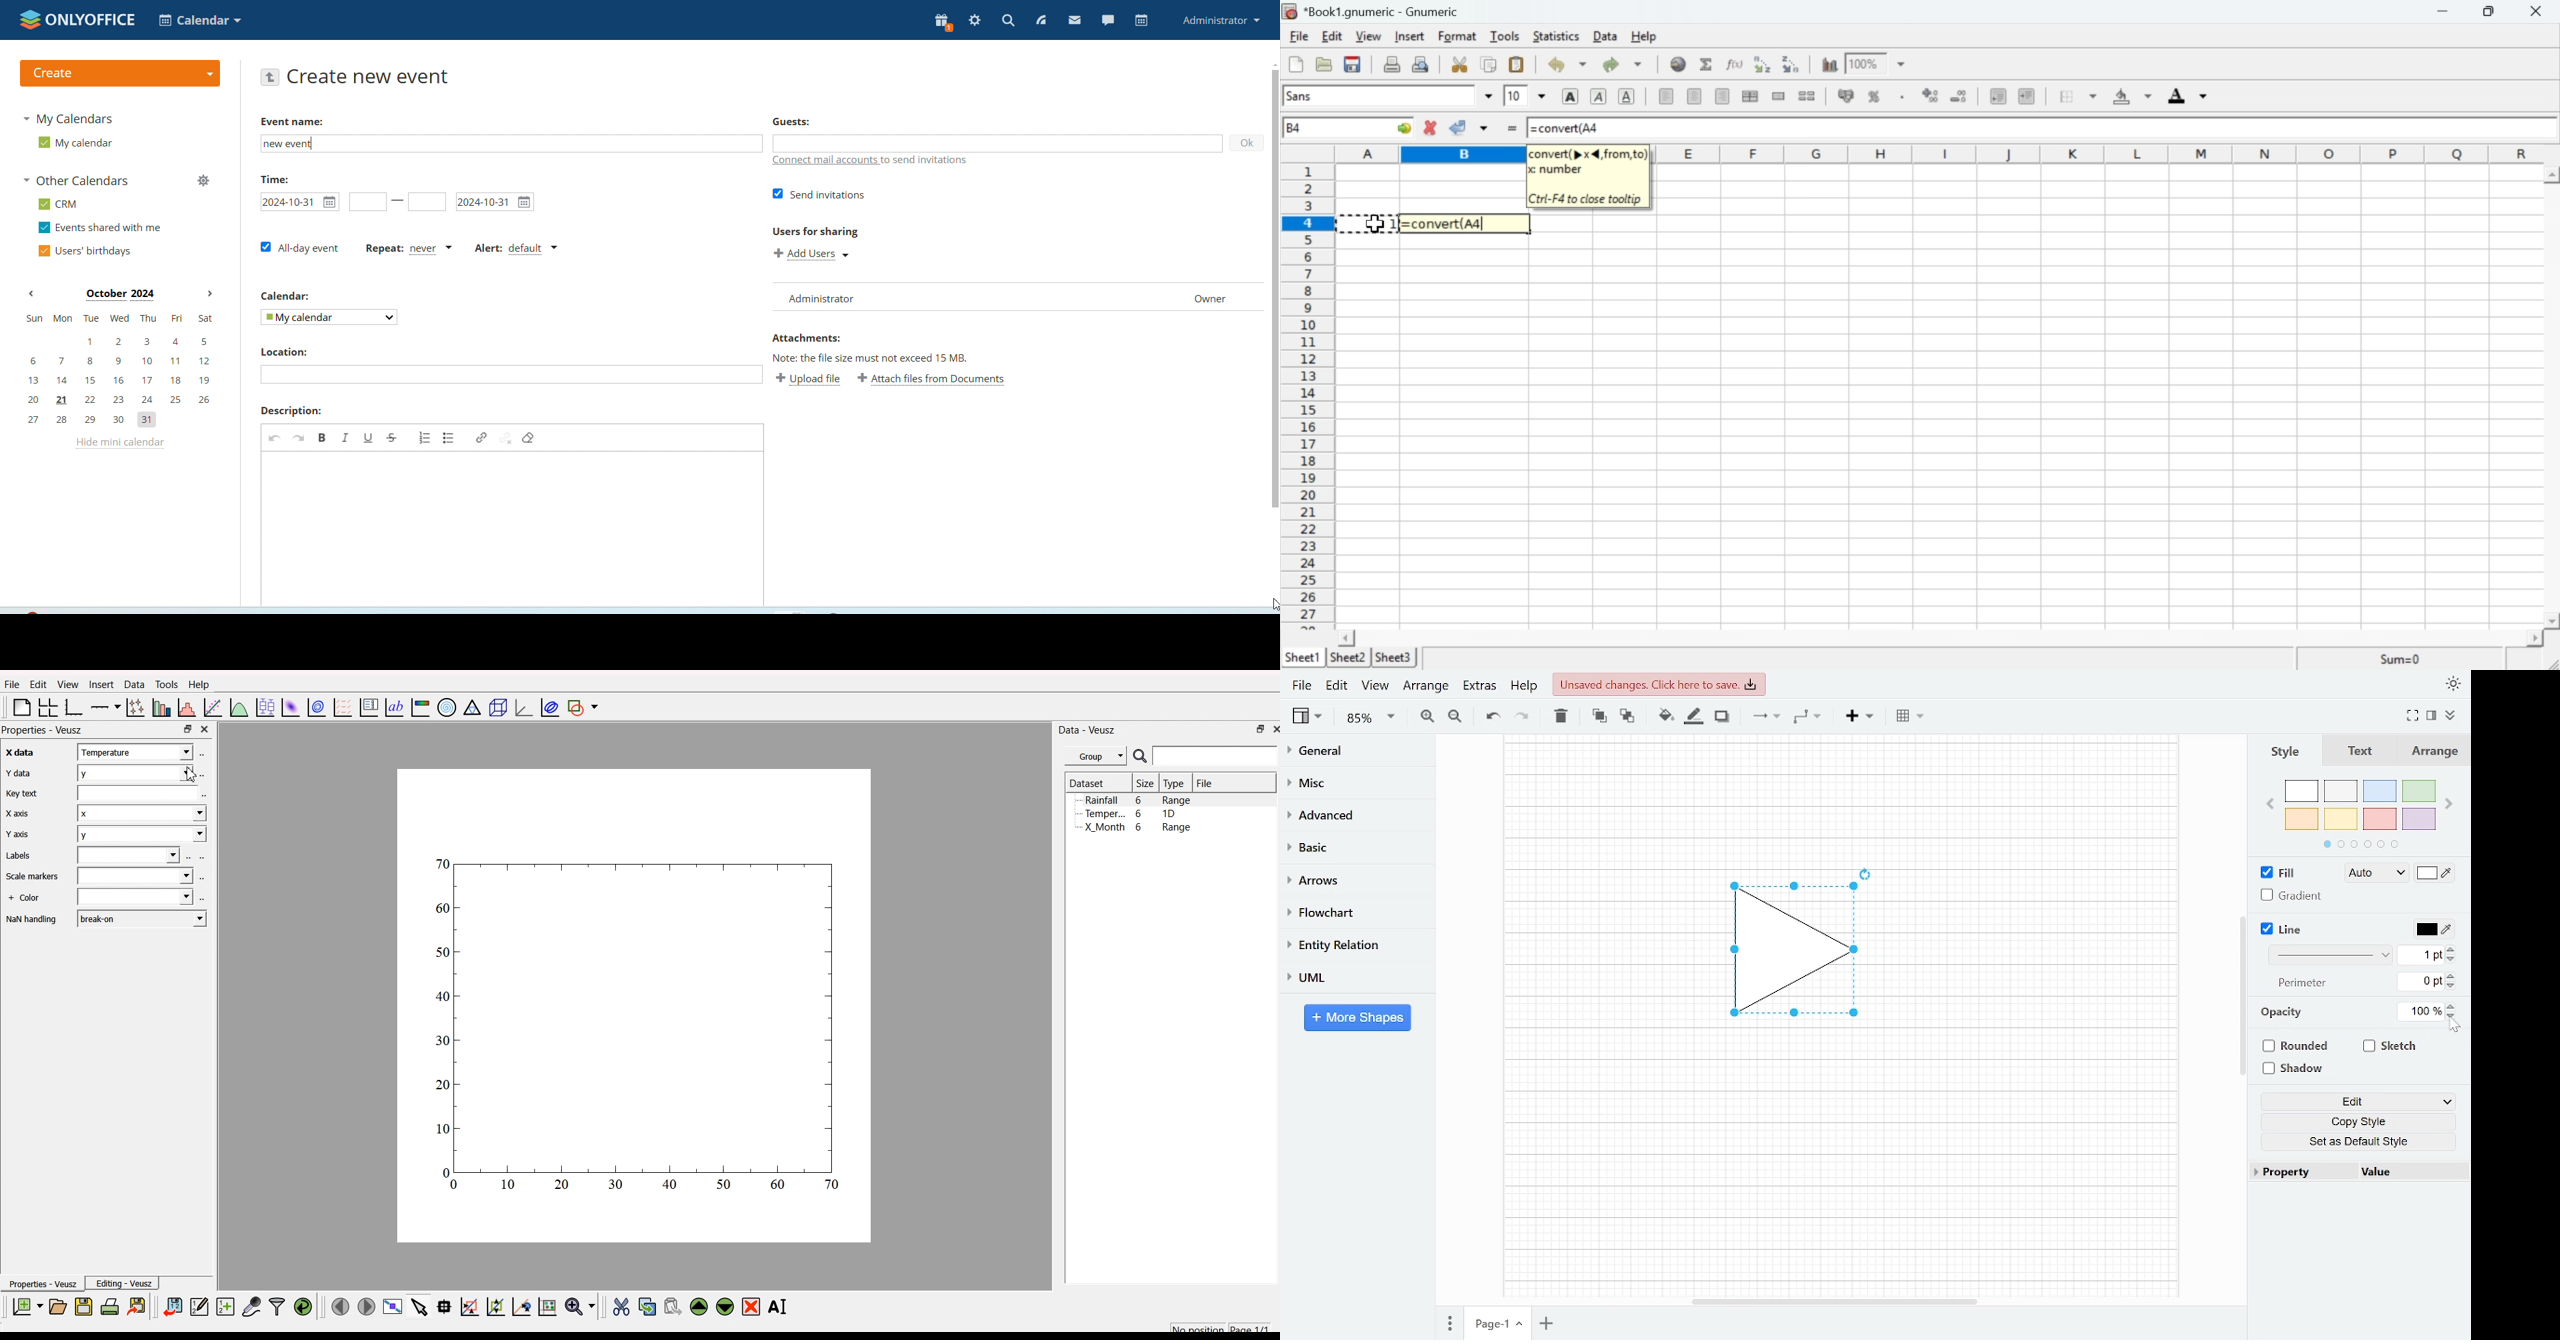 Image resolution: width=2576 pixels, height=1344 pixels. I want to click on Value, so click(2409, 1173).